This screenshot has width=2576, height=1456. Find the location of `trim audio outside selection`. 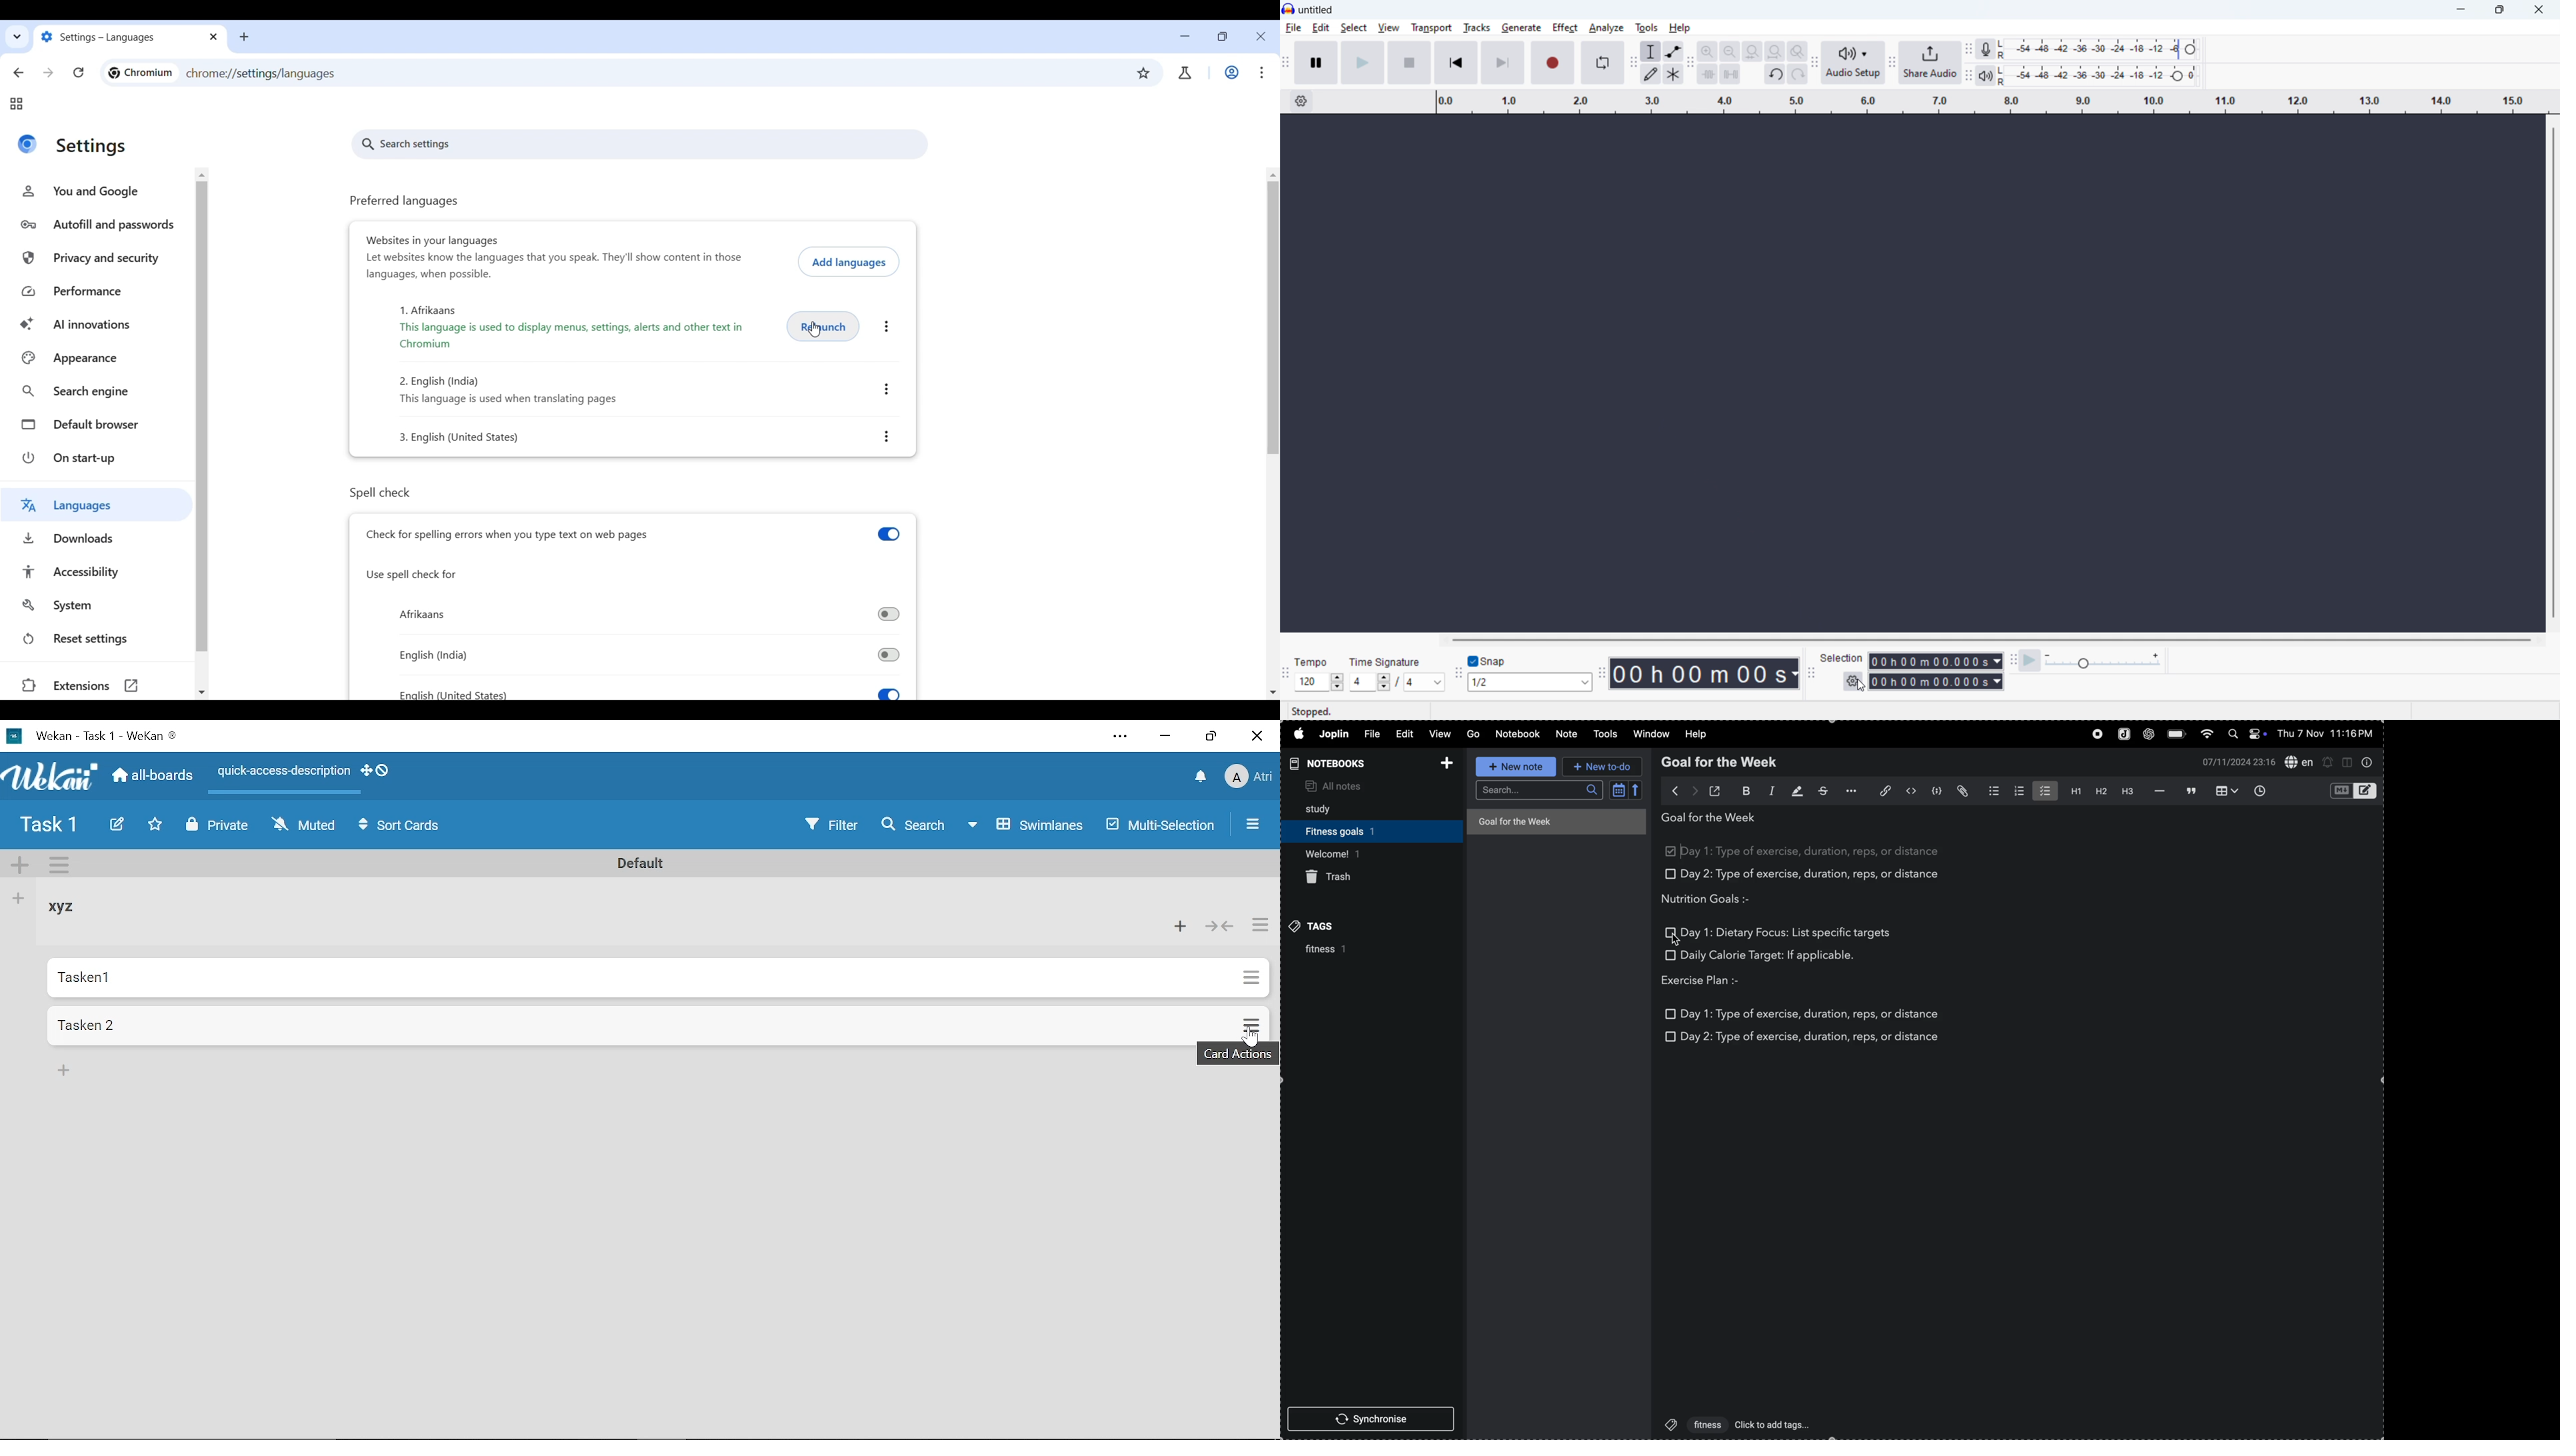

trim audio outside selection is located at coordinates (1708, 74).